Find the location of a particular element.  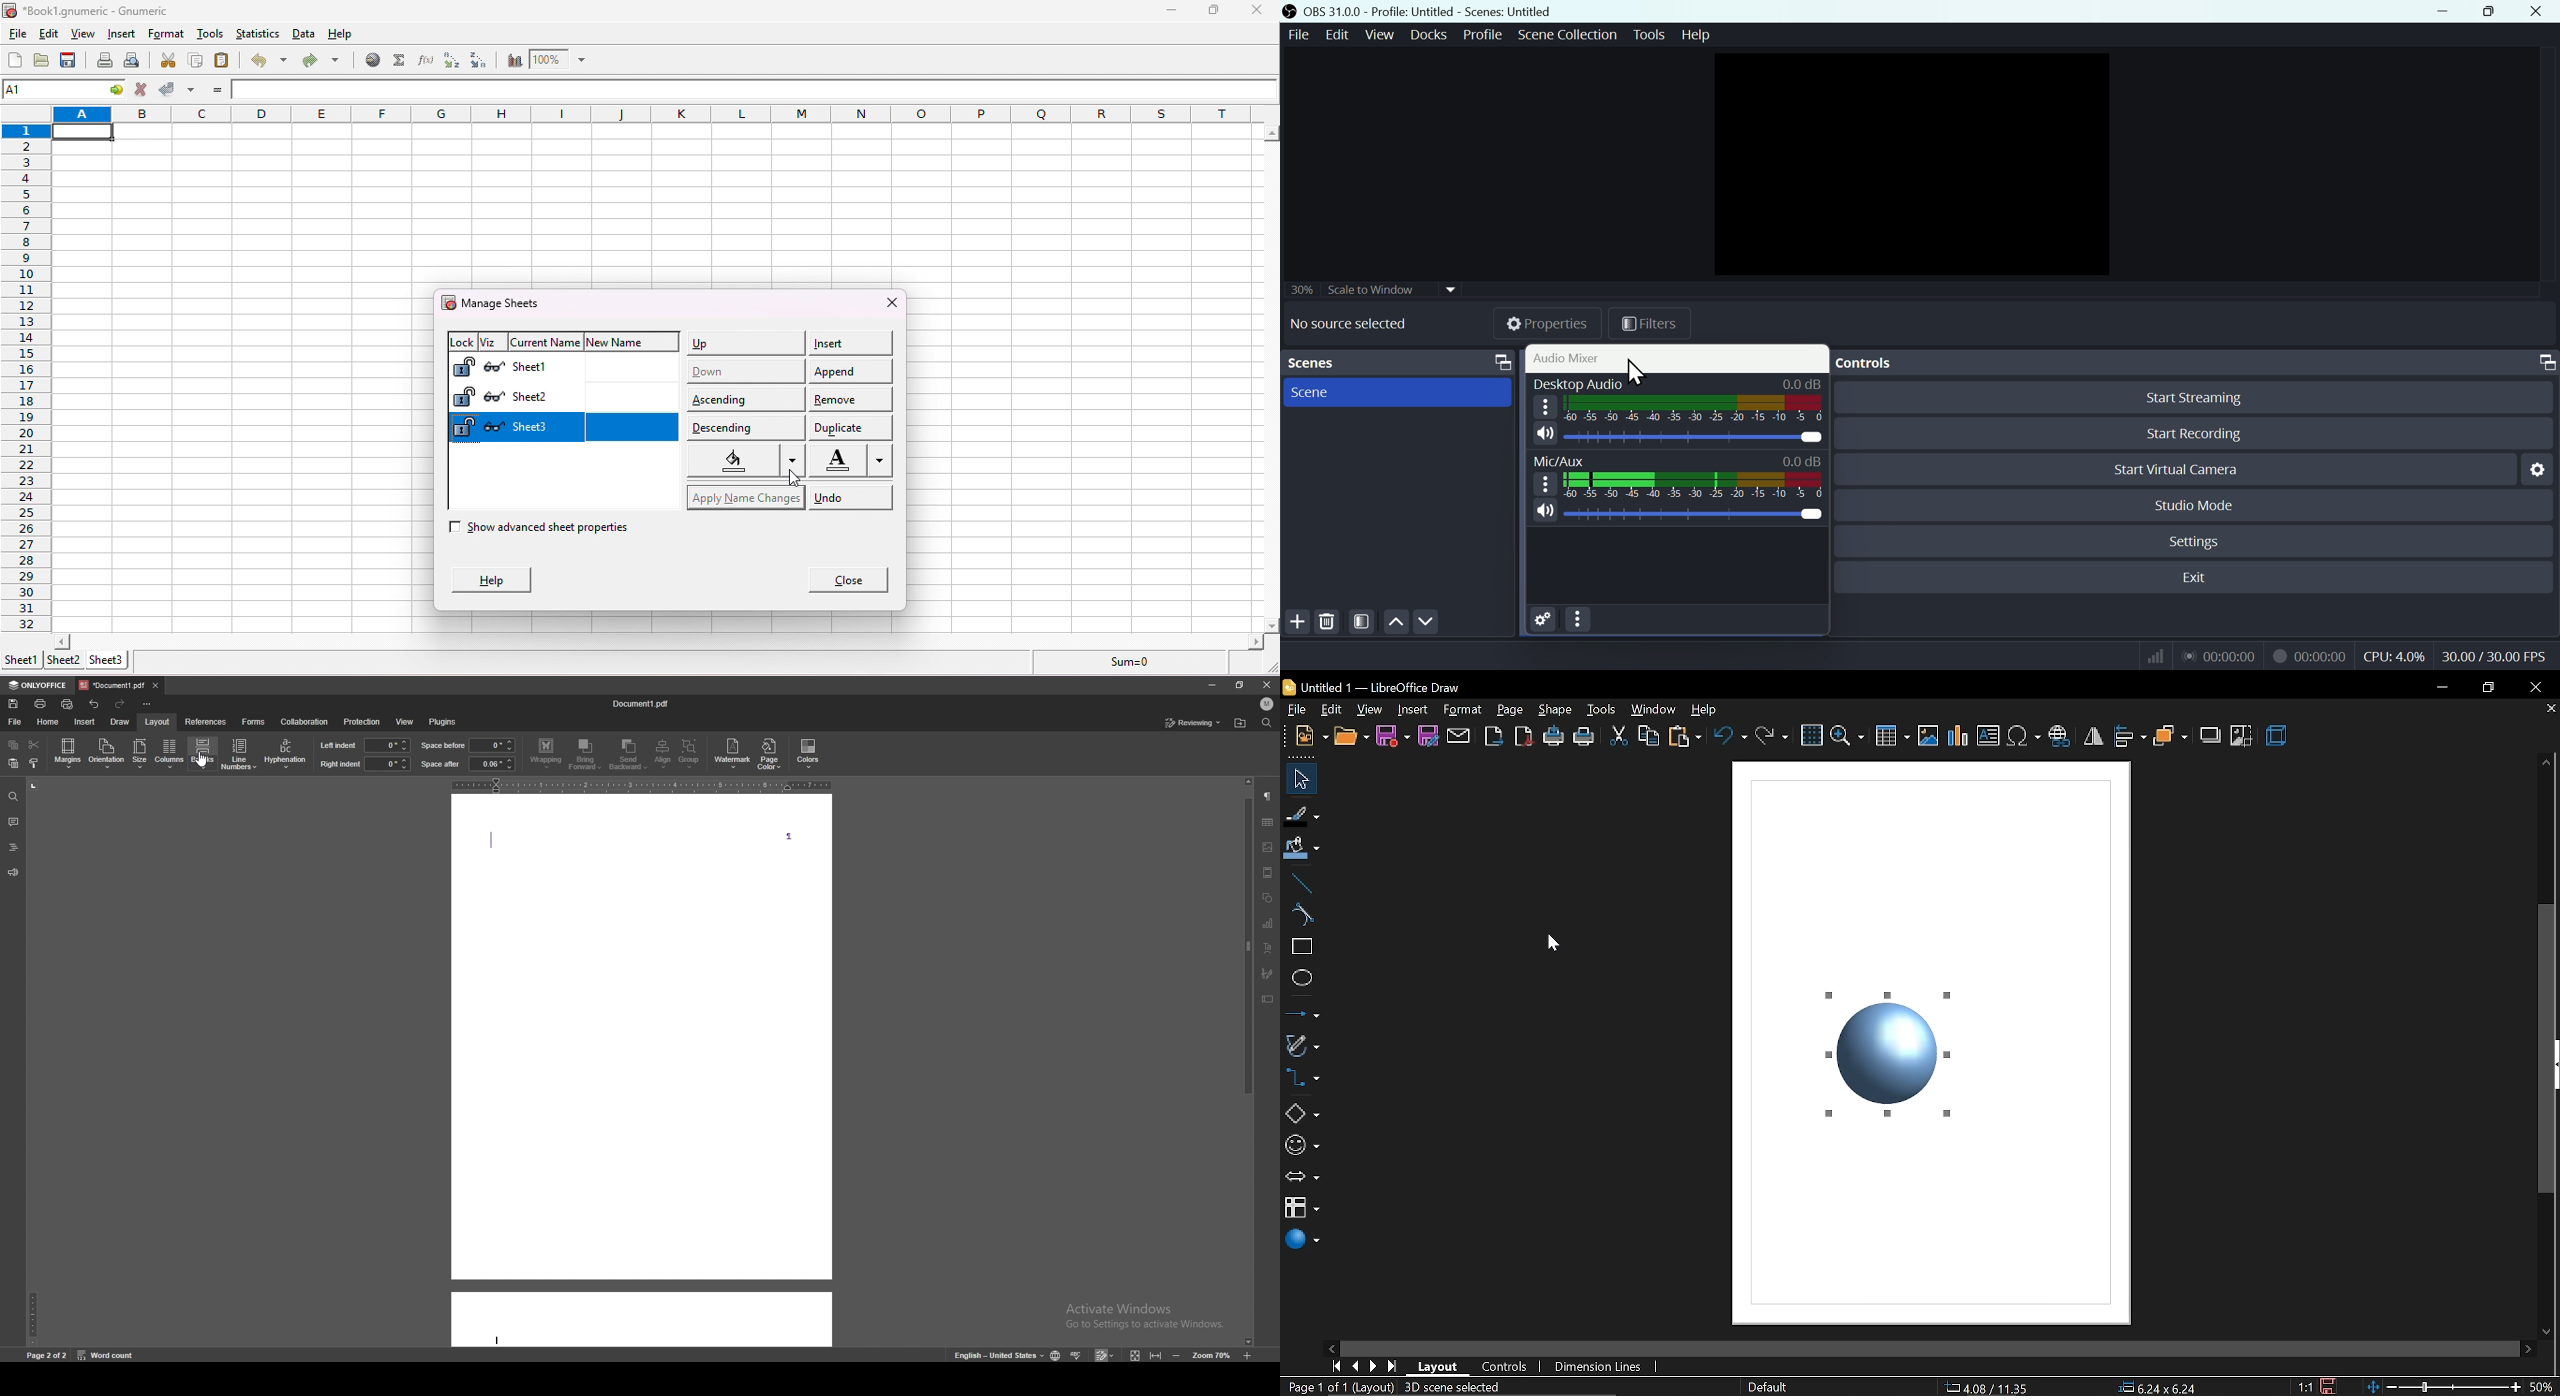

save is located at coordinates (71, 61).